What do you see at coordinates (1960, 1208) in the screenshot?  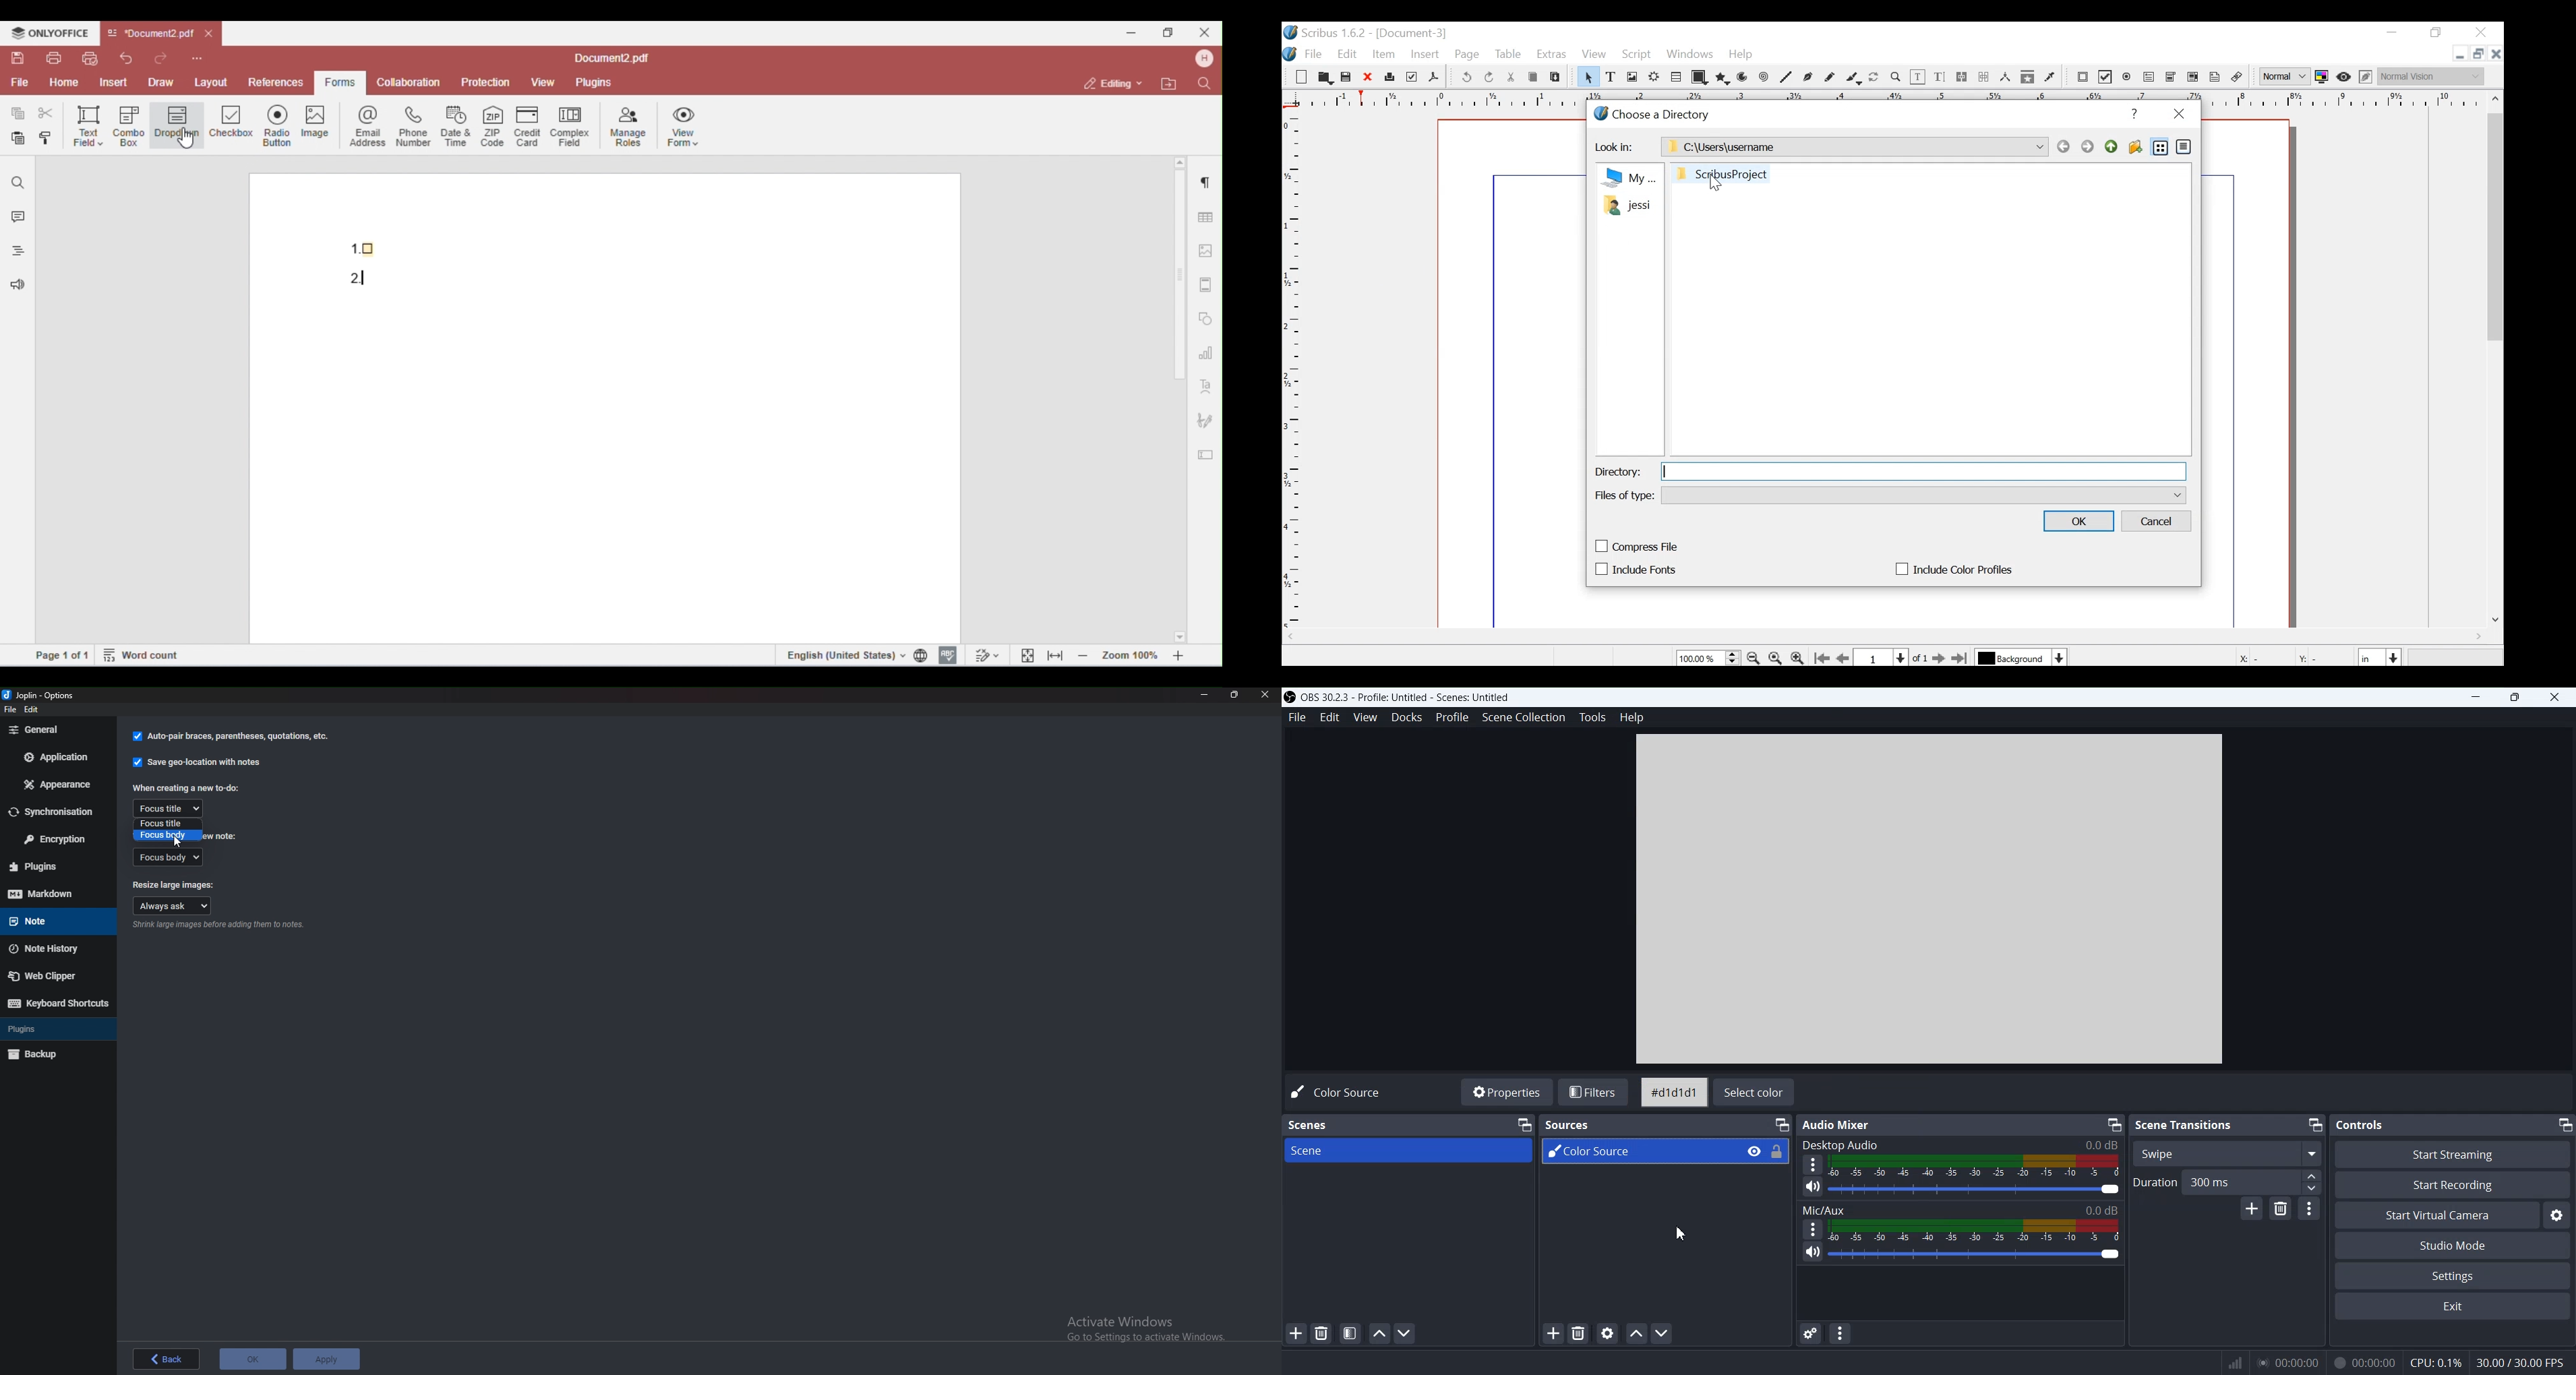 I see `Mic/Aux 0.0dB` at bounding box center [1960, 1208].